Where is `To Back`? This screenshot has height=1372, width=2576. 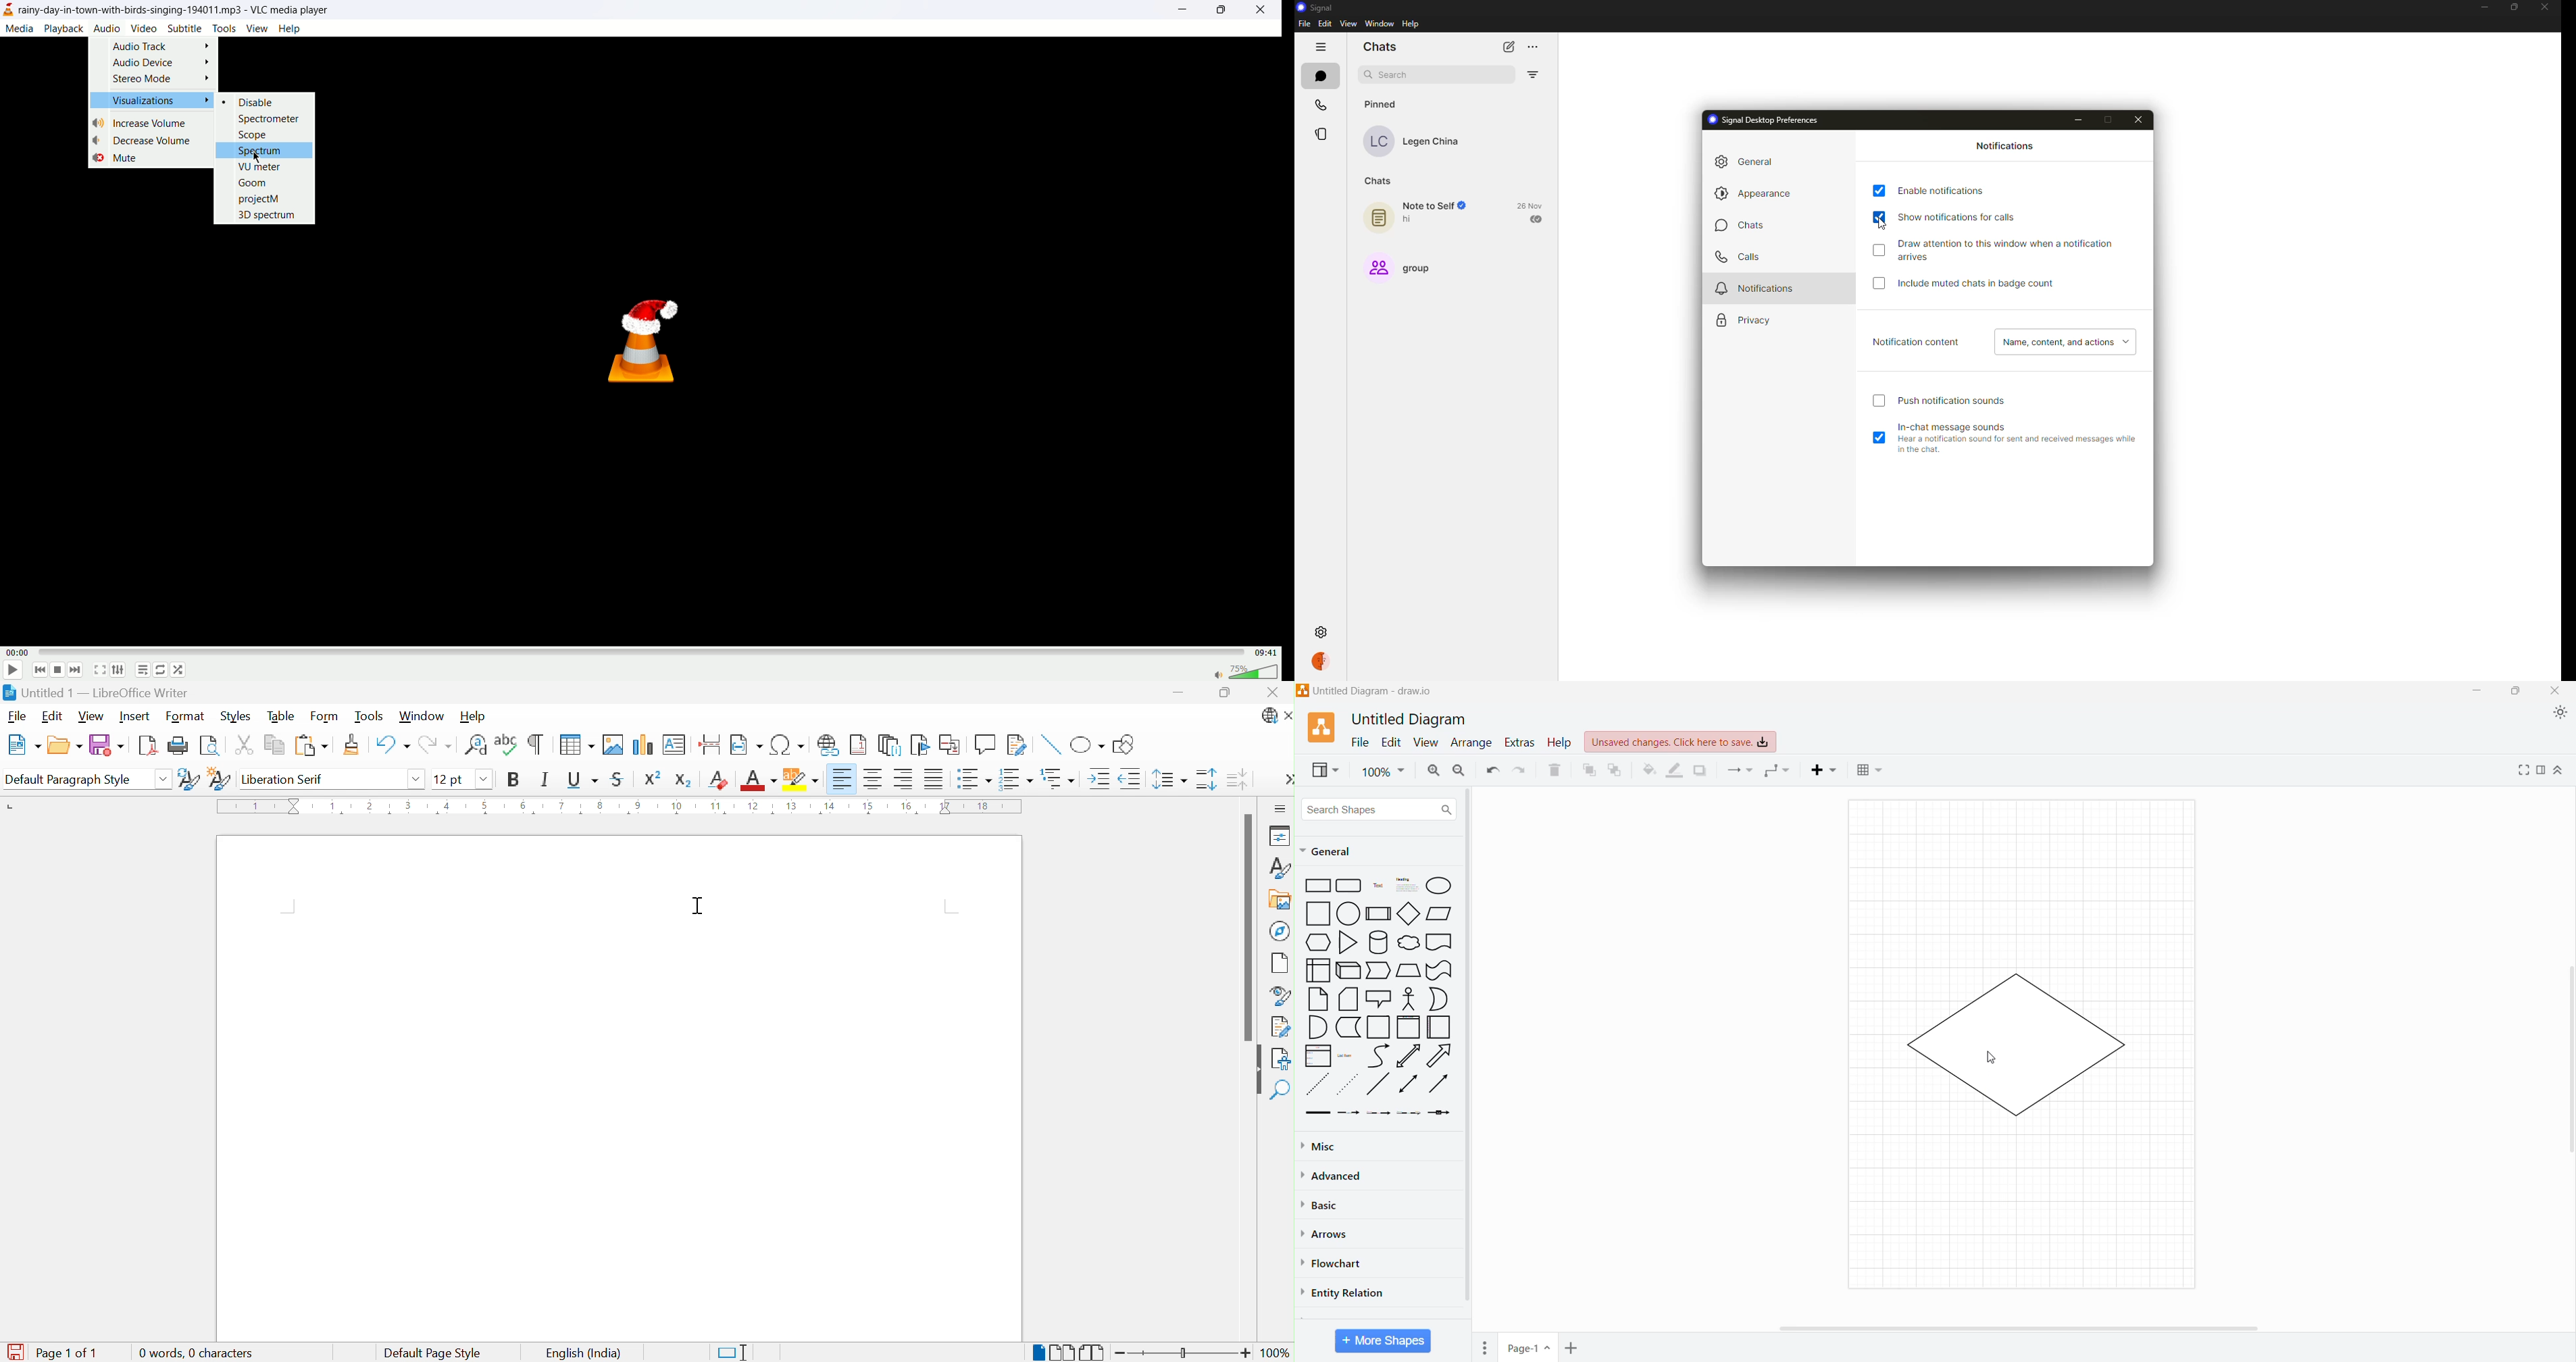 To Back is located at coordinates (1616, 770).